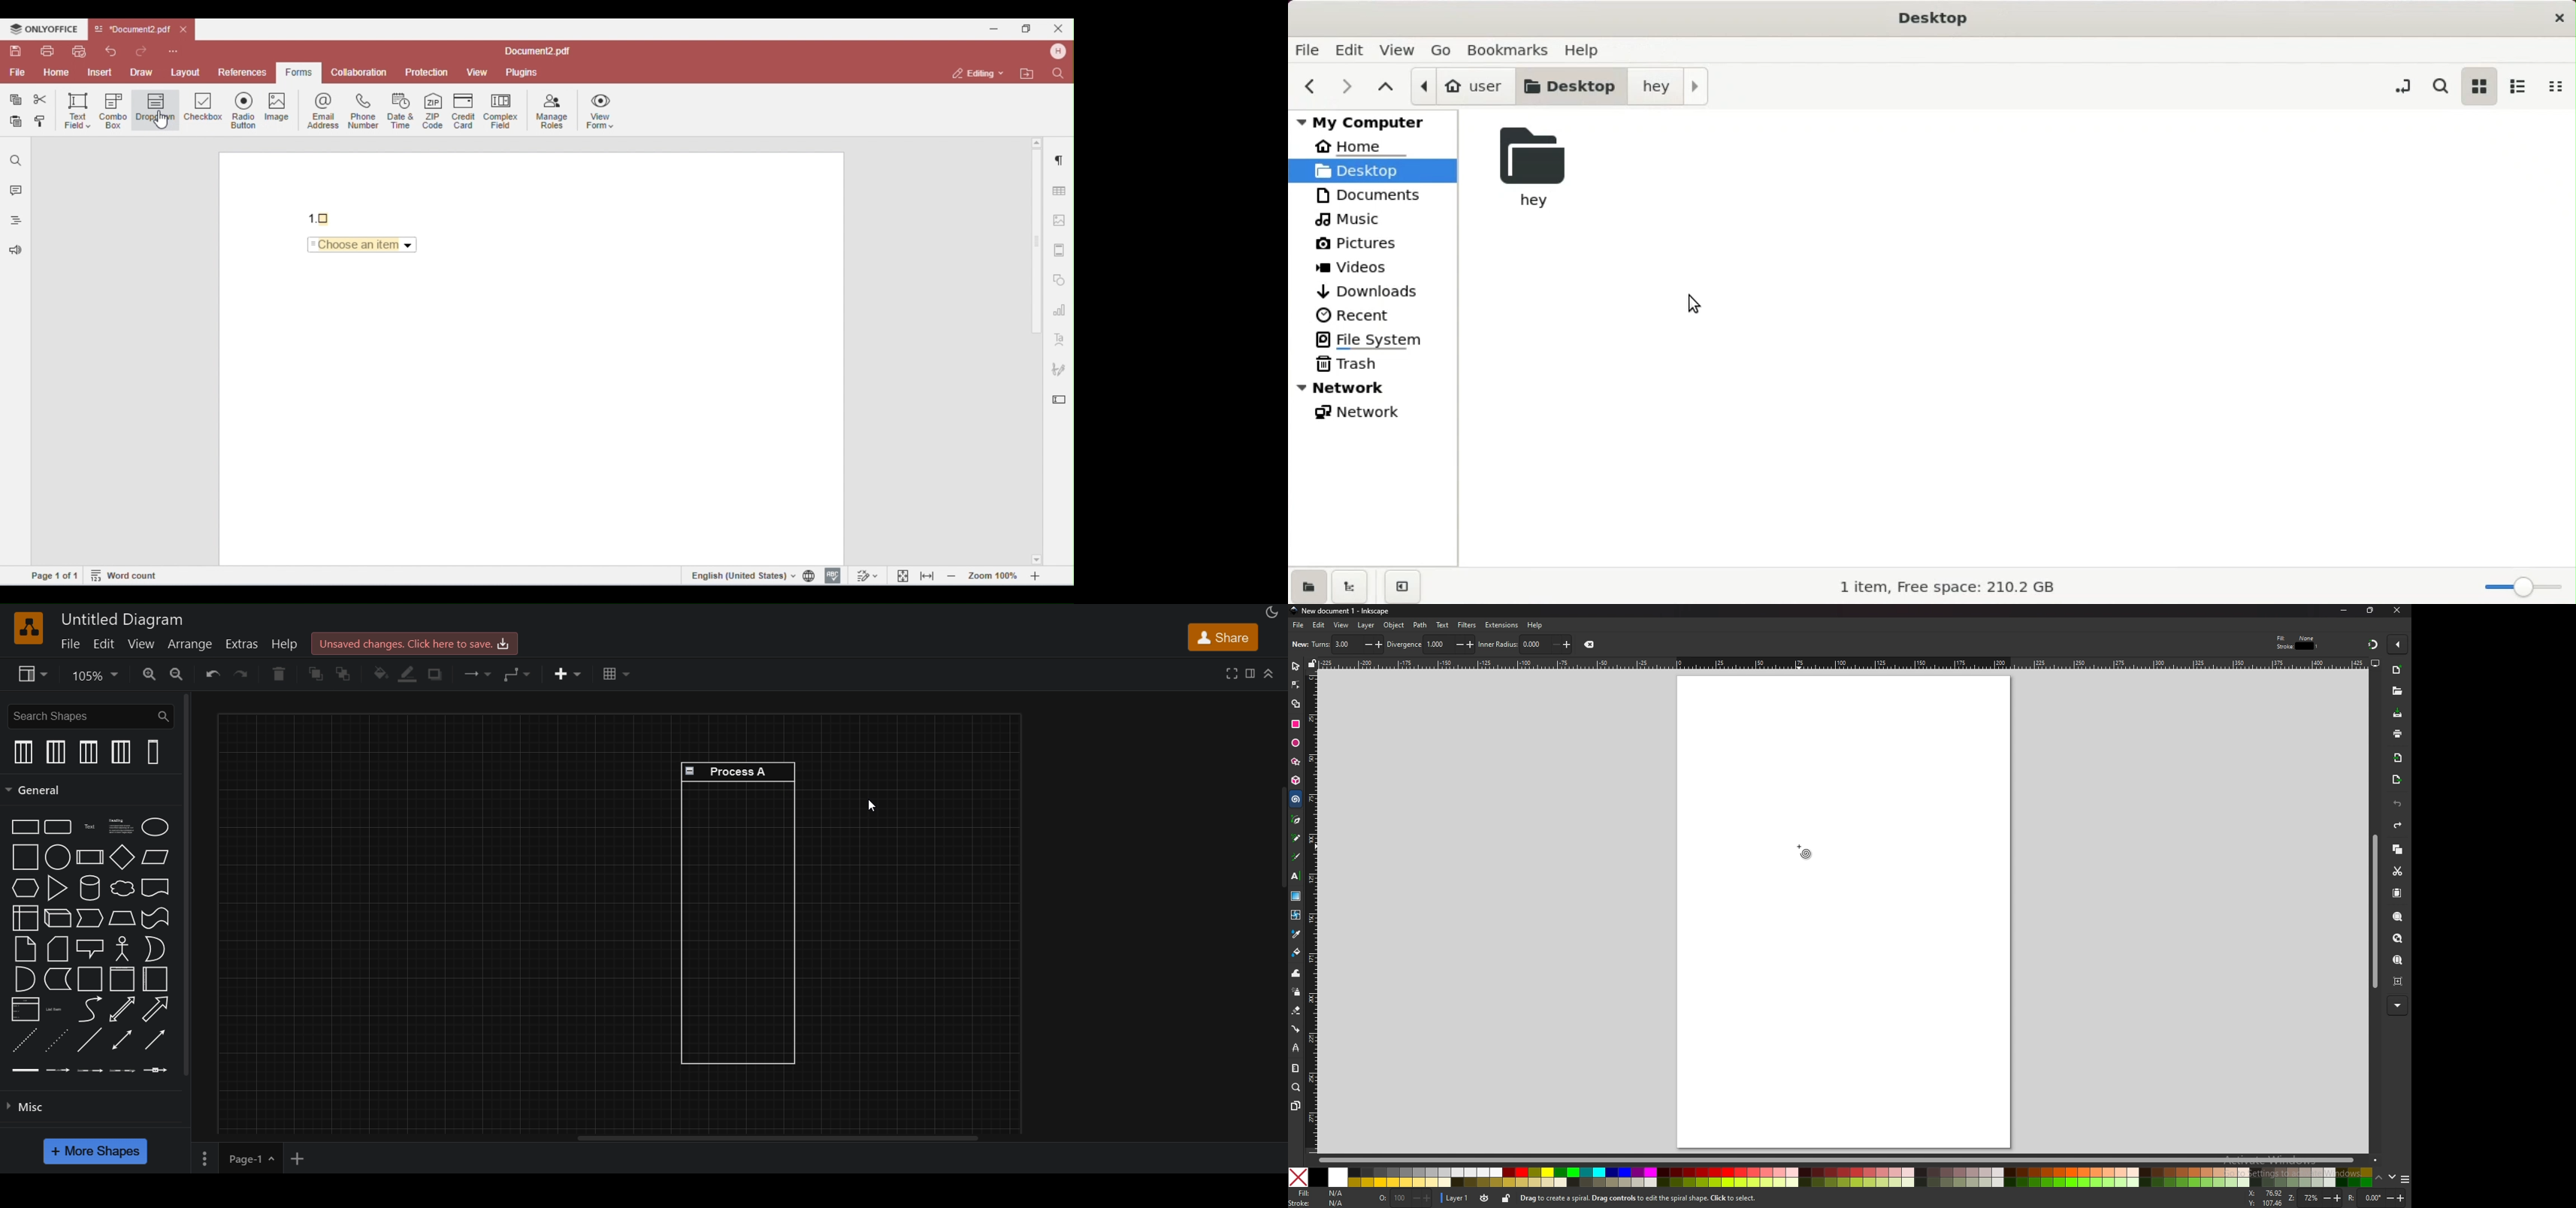  Describe the element at coordinates (21, 827) in the screenshot. I see `rectangle` at that location.